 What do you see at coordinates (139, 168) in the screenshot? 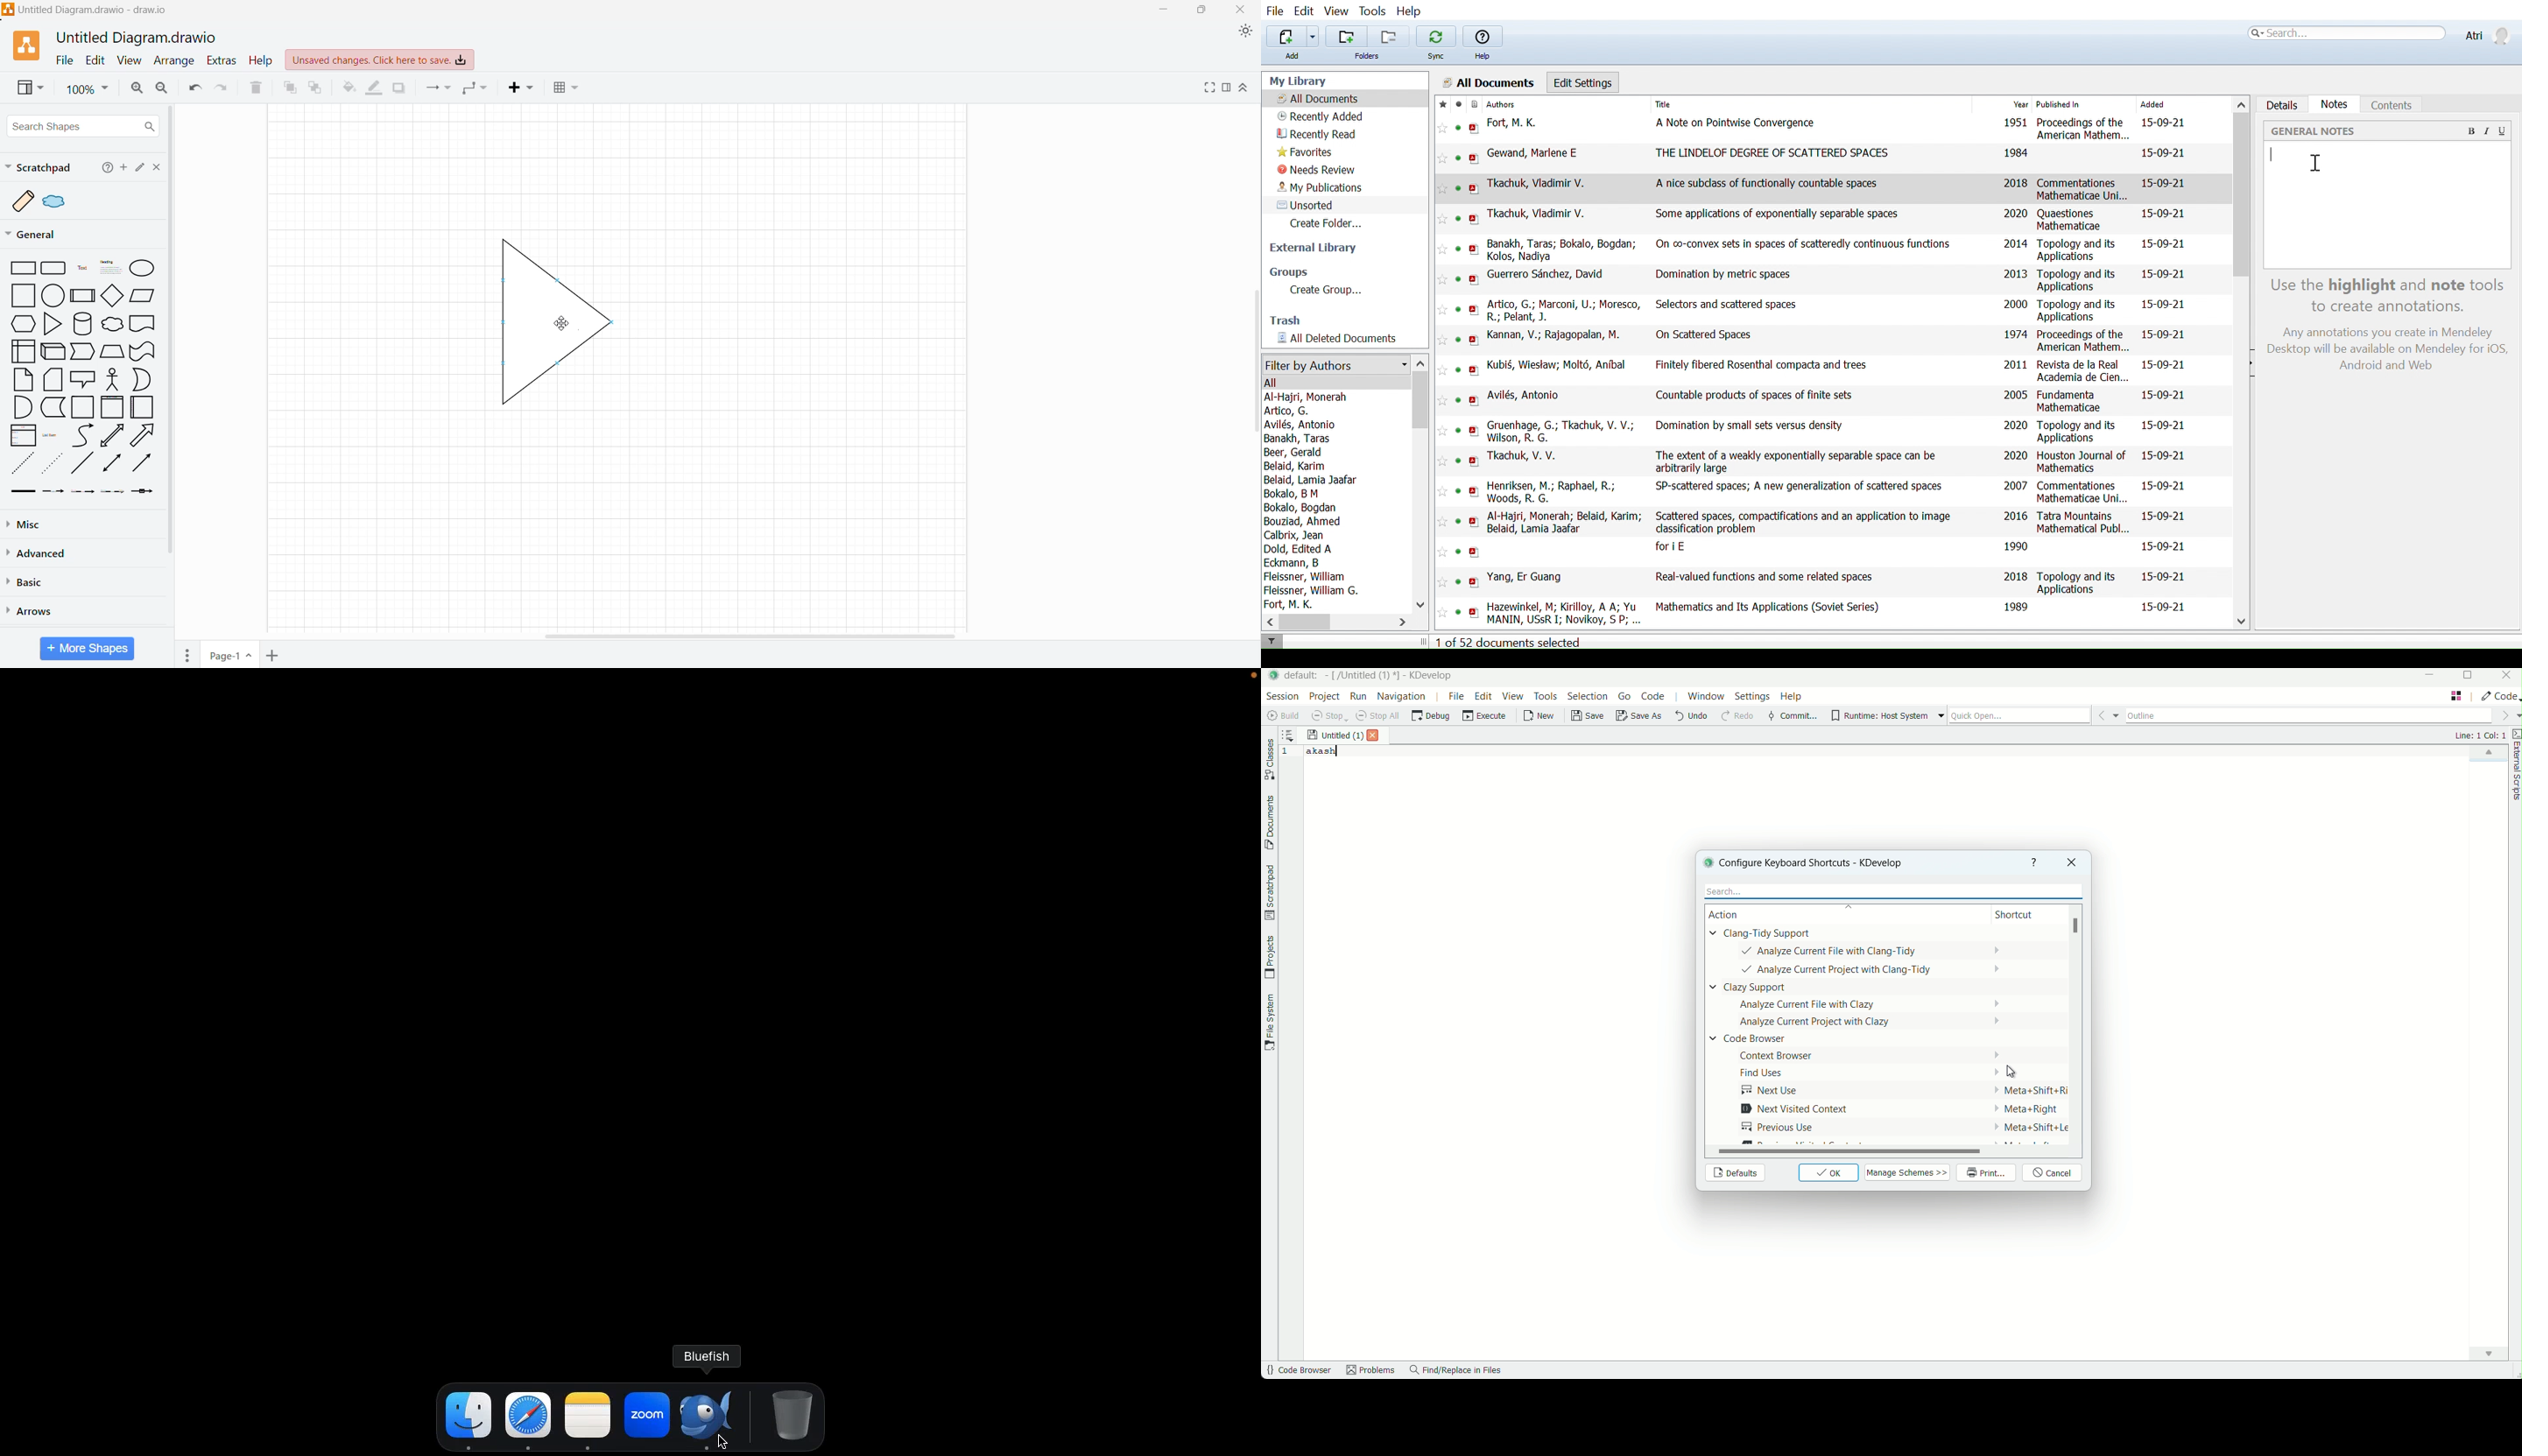
I see `Edit` at bounding box center [139, 168].